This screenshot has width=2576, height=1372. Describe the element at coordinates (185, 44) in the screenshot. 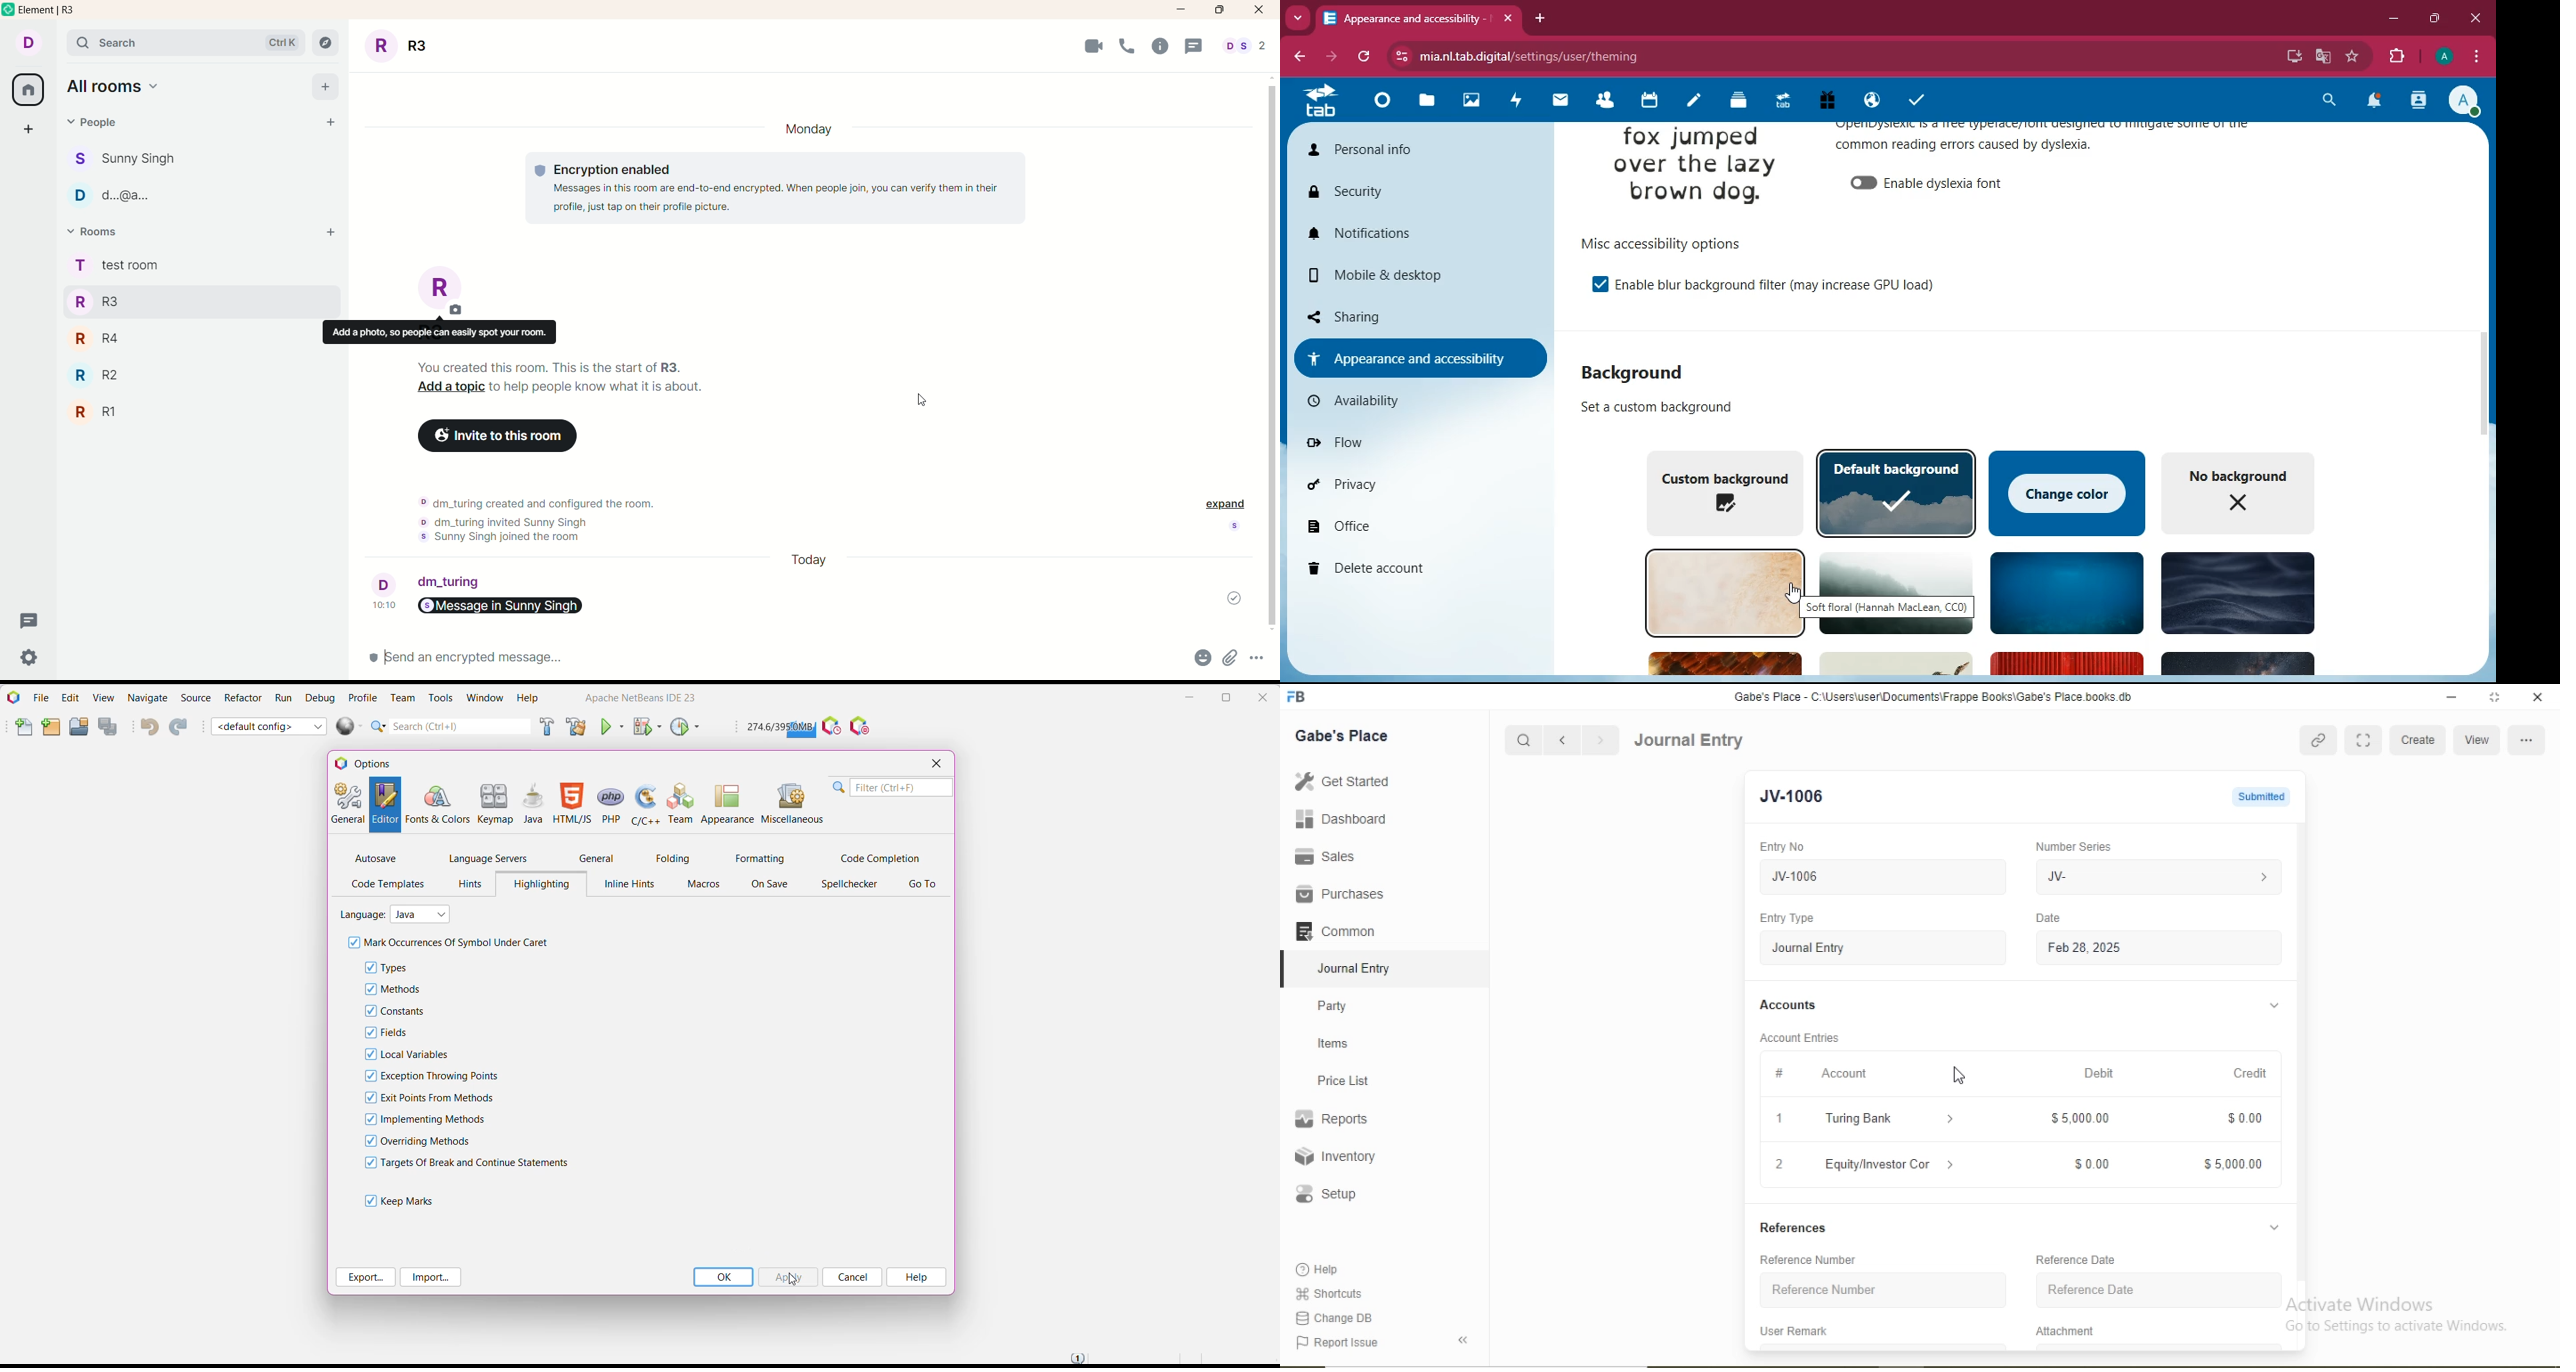

I see `search` at that location.